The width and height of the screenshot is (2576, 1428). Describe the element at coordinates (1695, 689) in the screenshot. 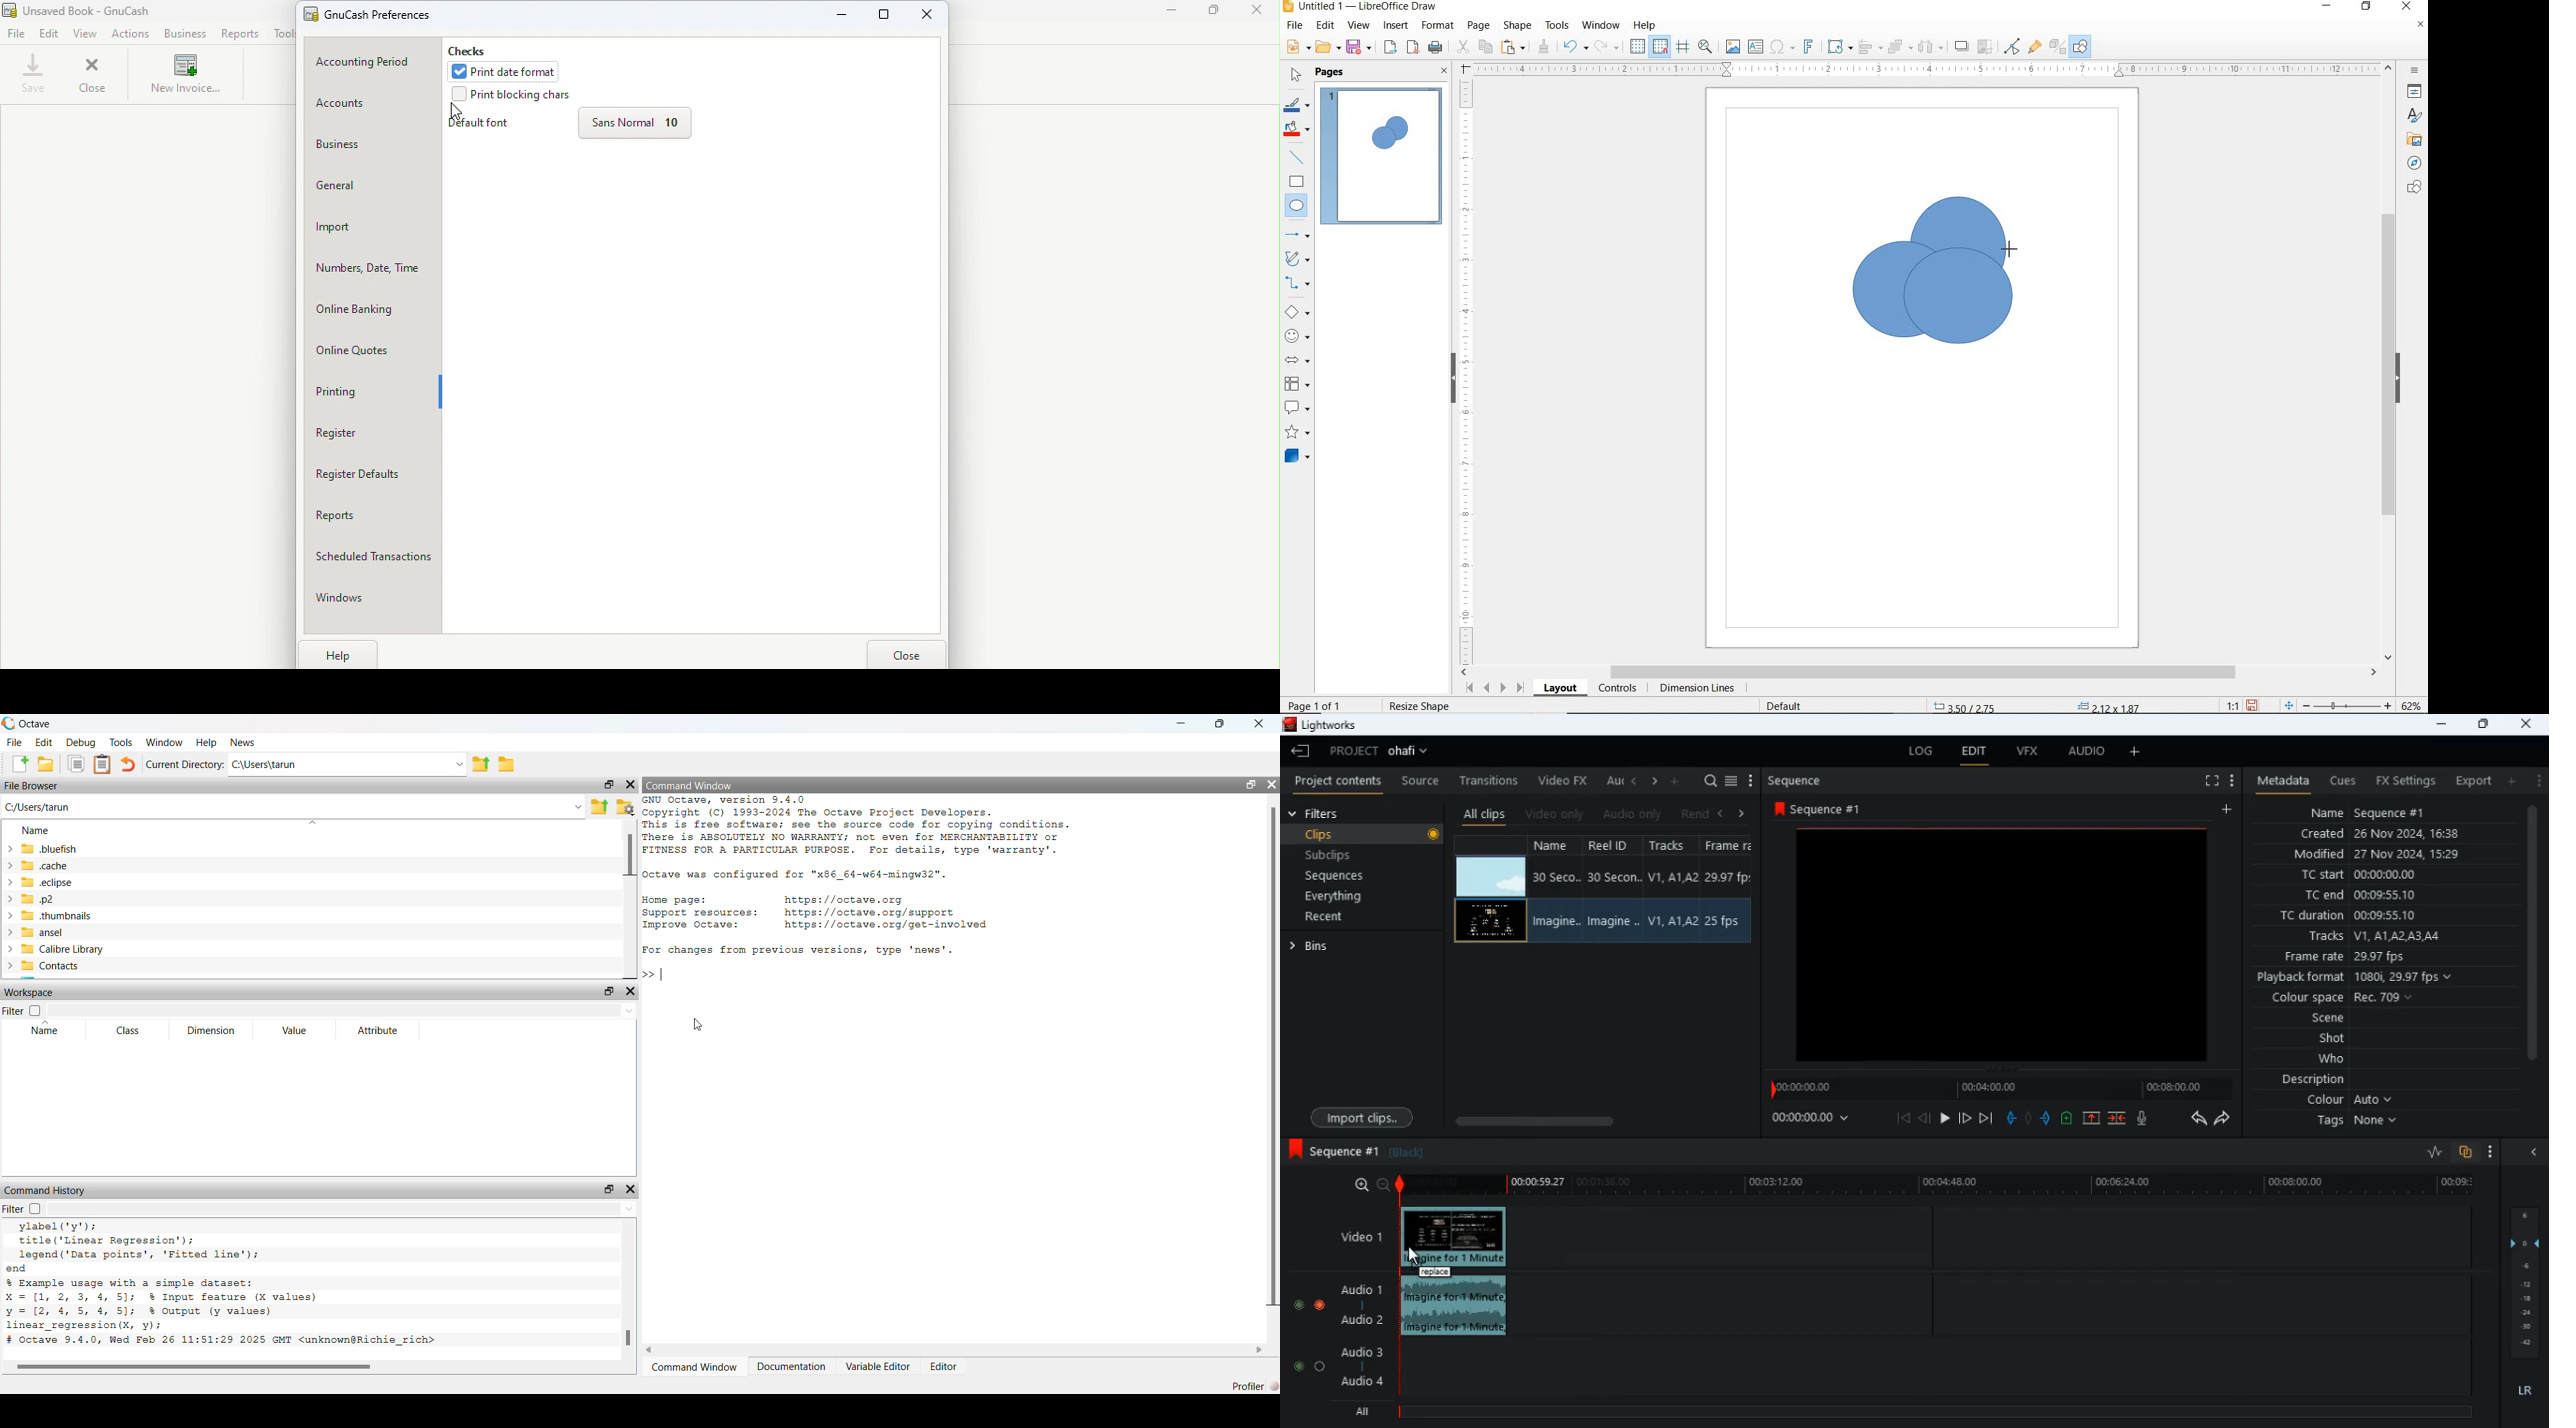

I see `DIMENSION LINES` at that location.